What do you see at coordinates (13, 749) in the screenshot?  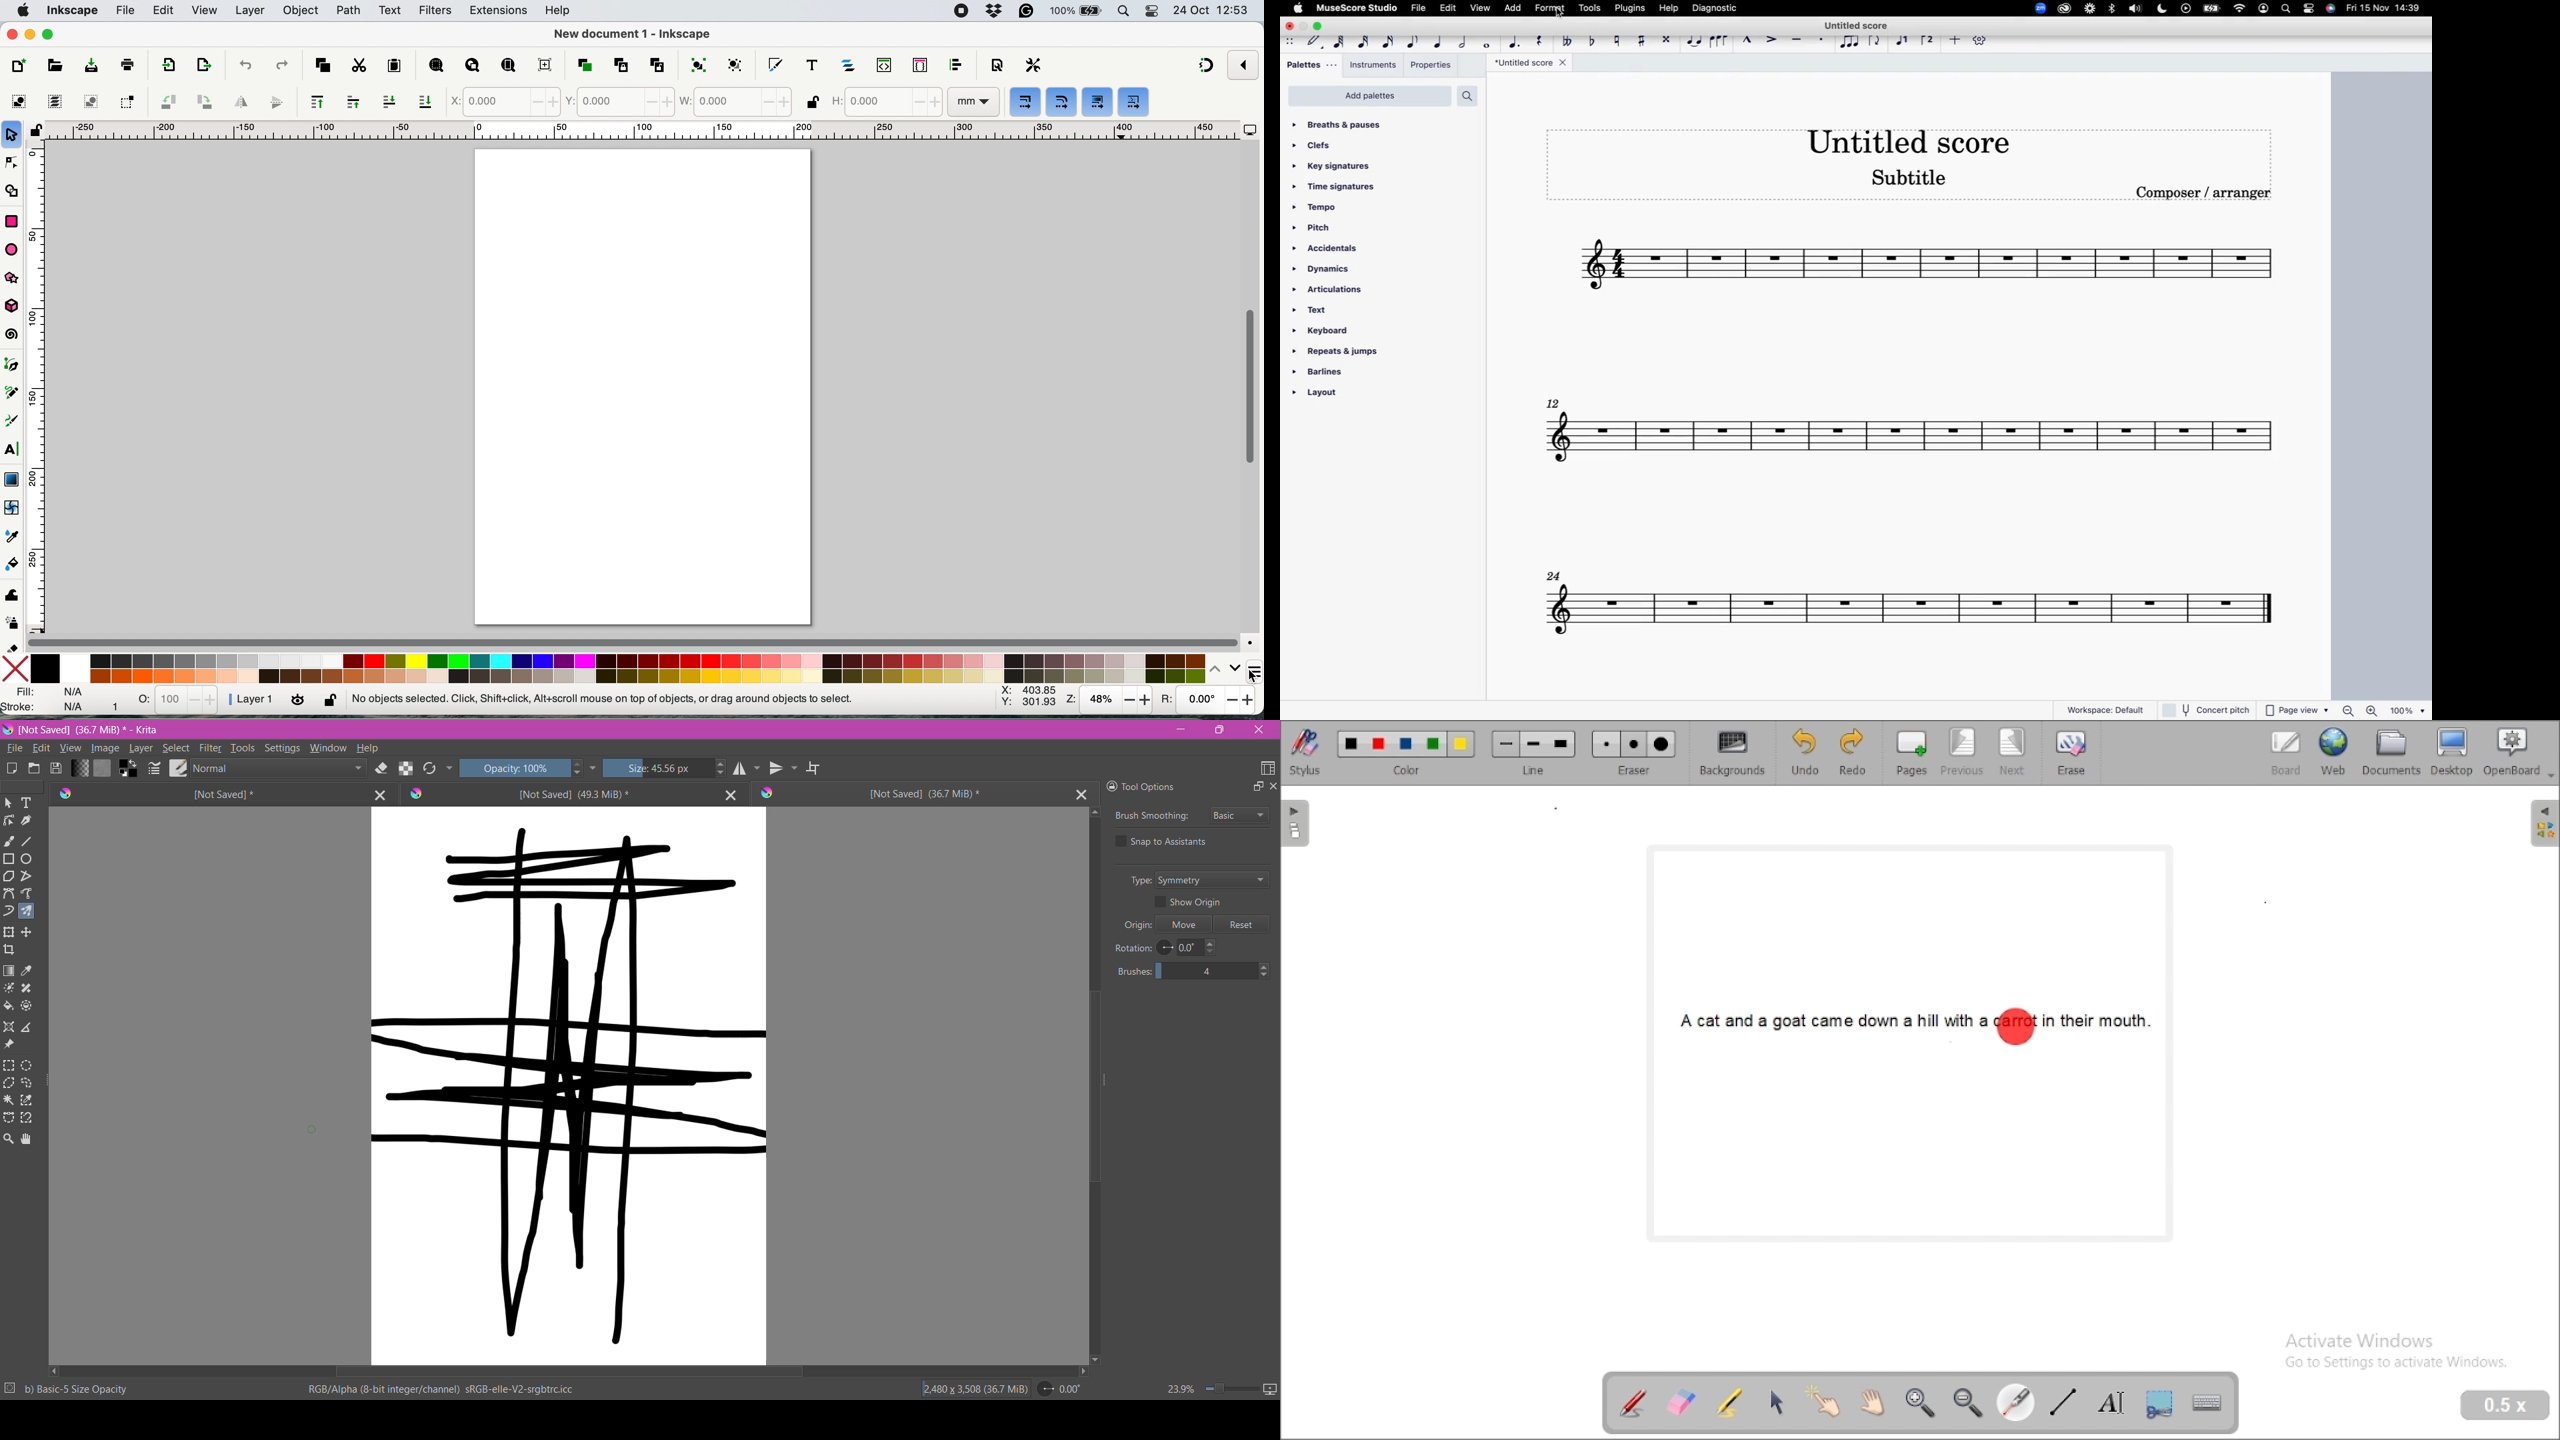 I see `File` at bounding box center [13, 749].